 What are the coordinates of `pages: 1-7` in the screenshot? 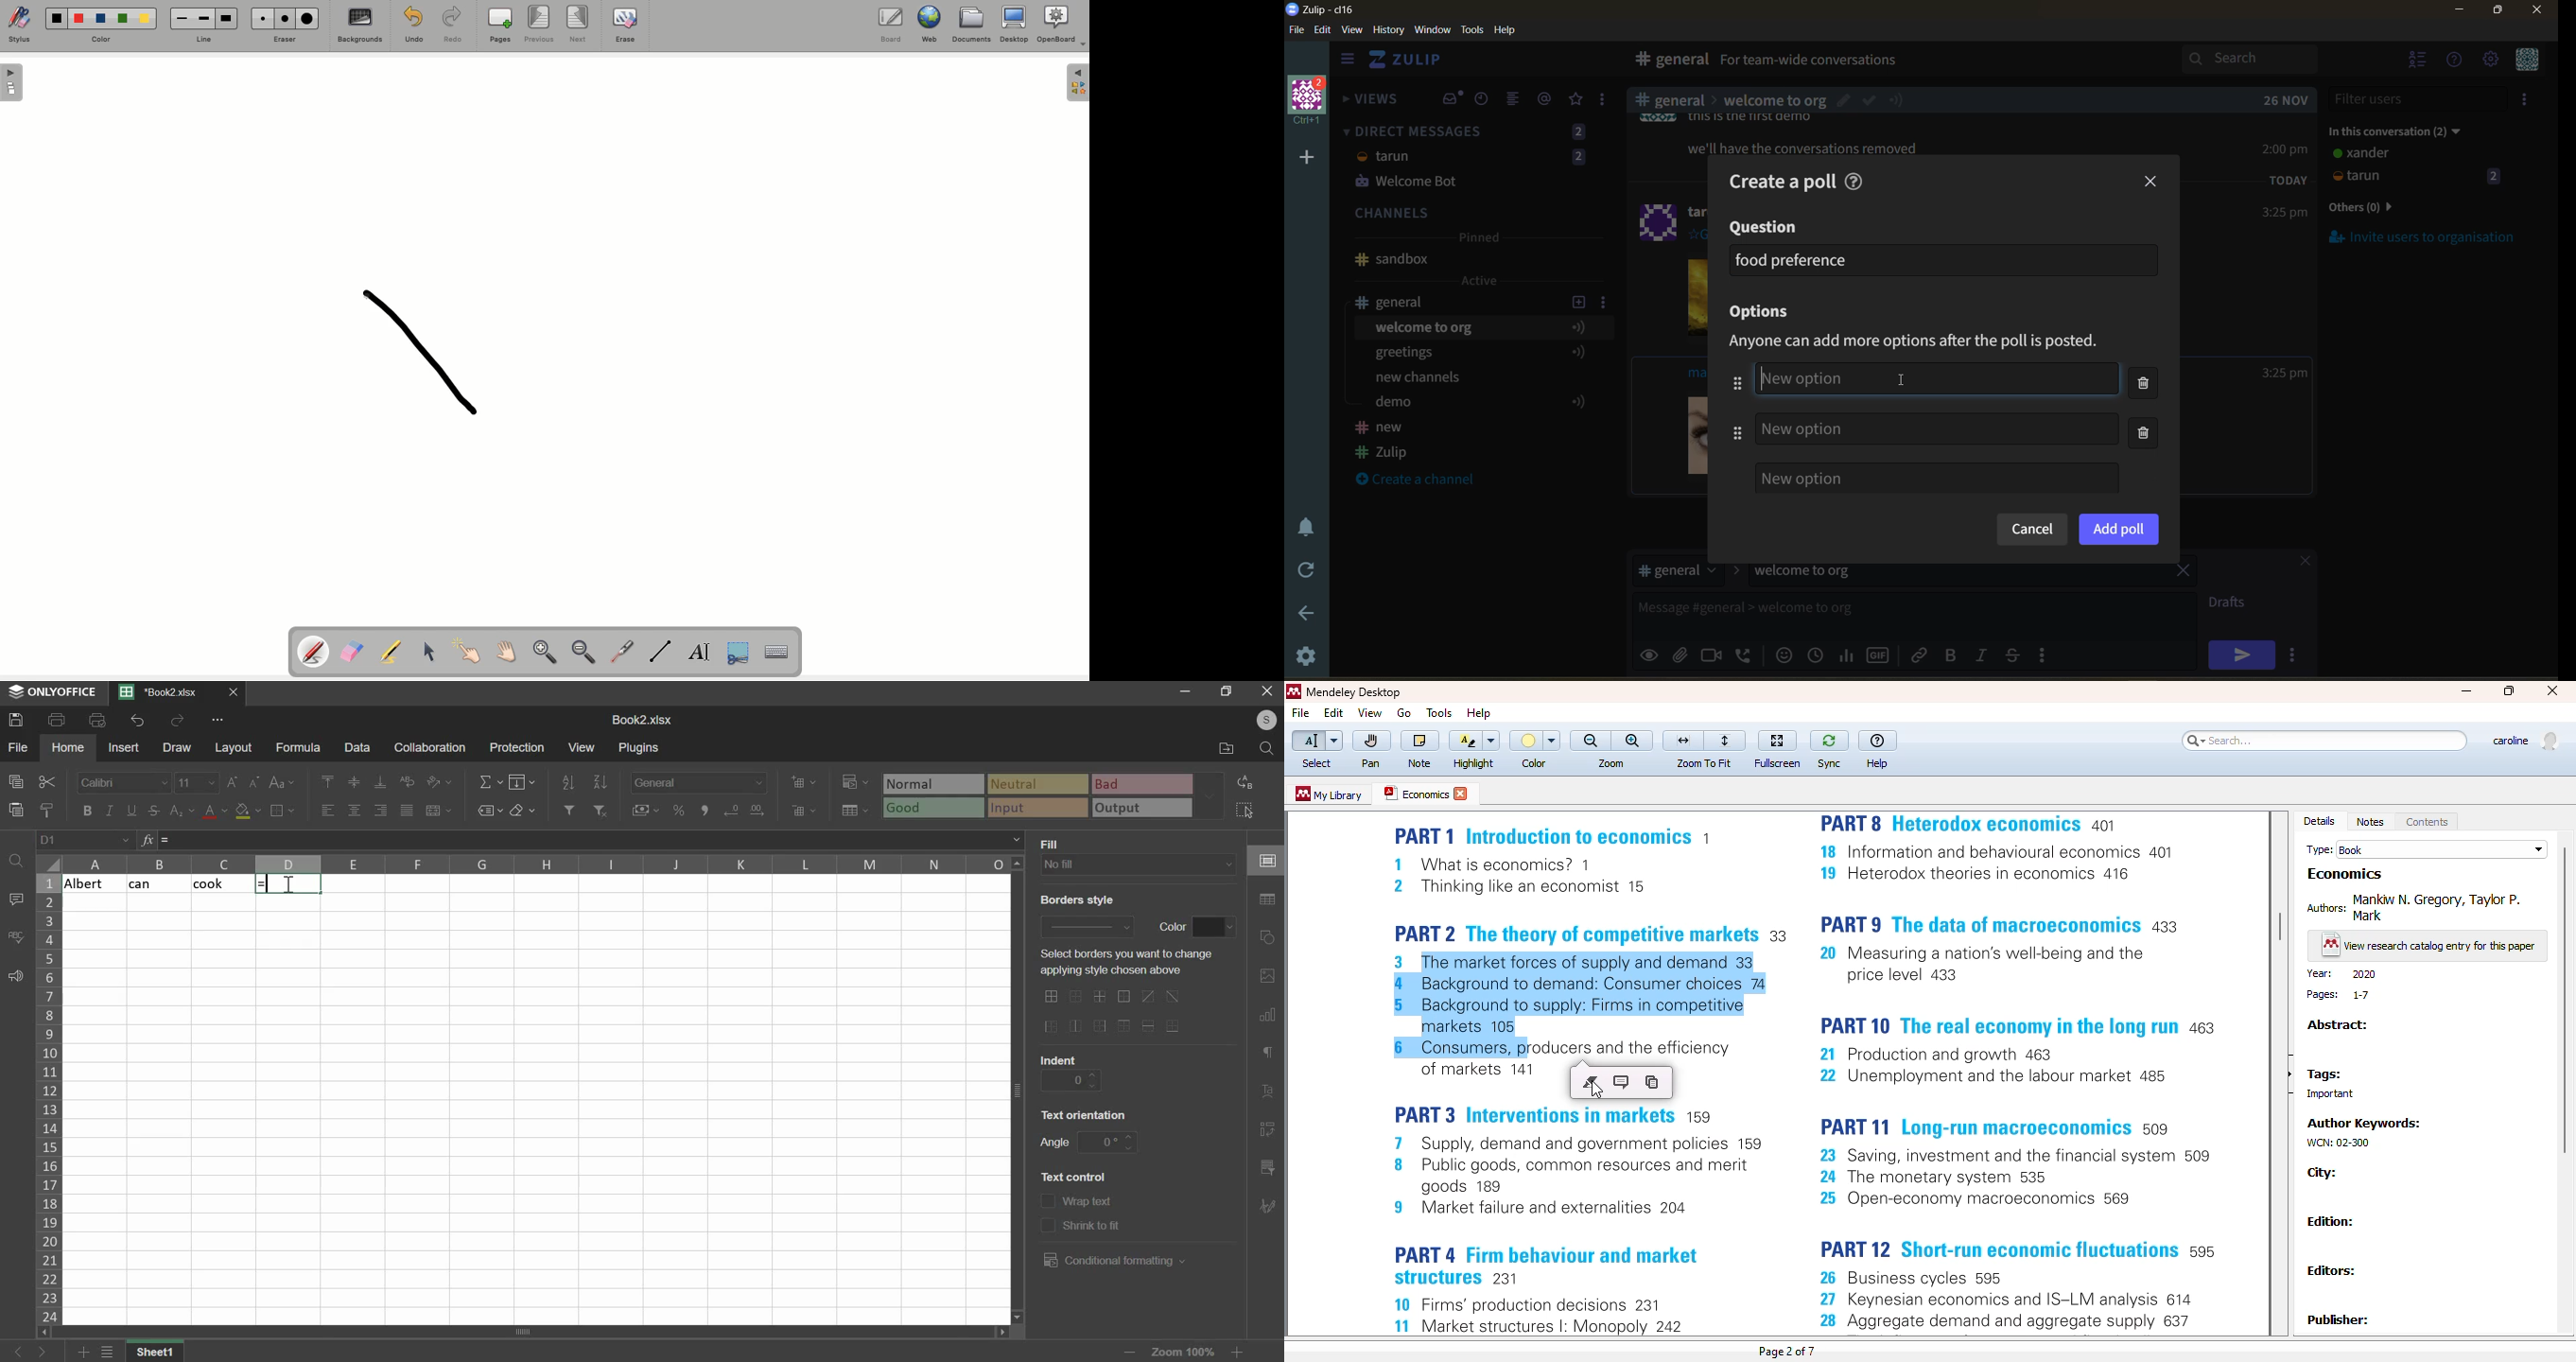 It's located at (2340, 995).